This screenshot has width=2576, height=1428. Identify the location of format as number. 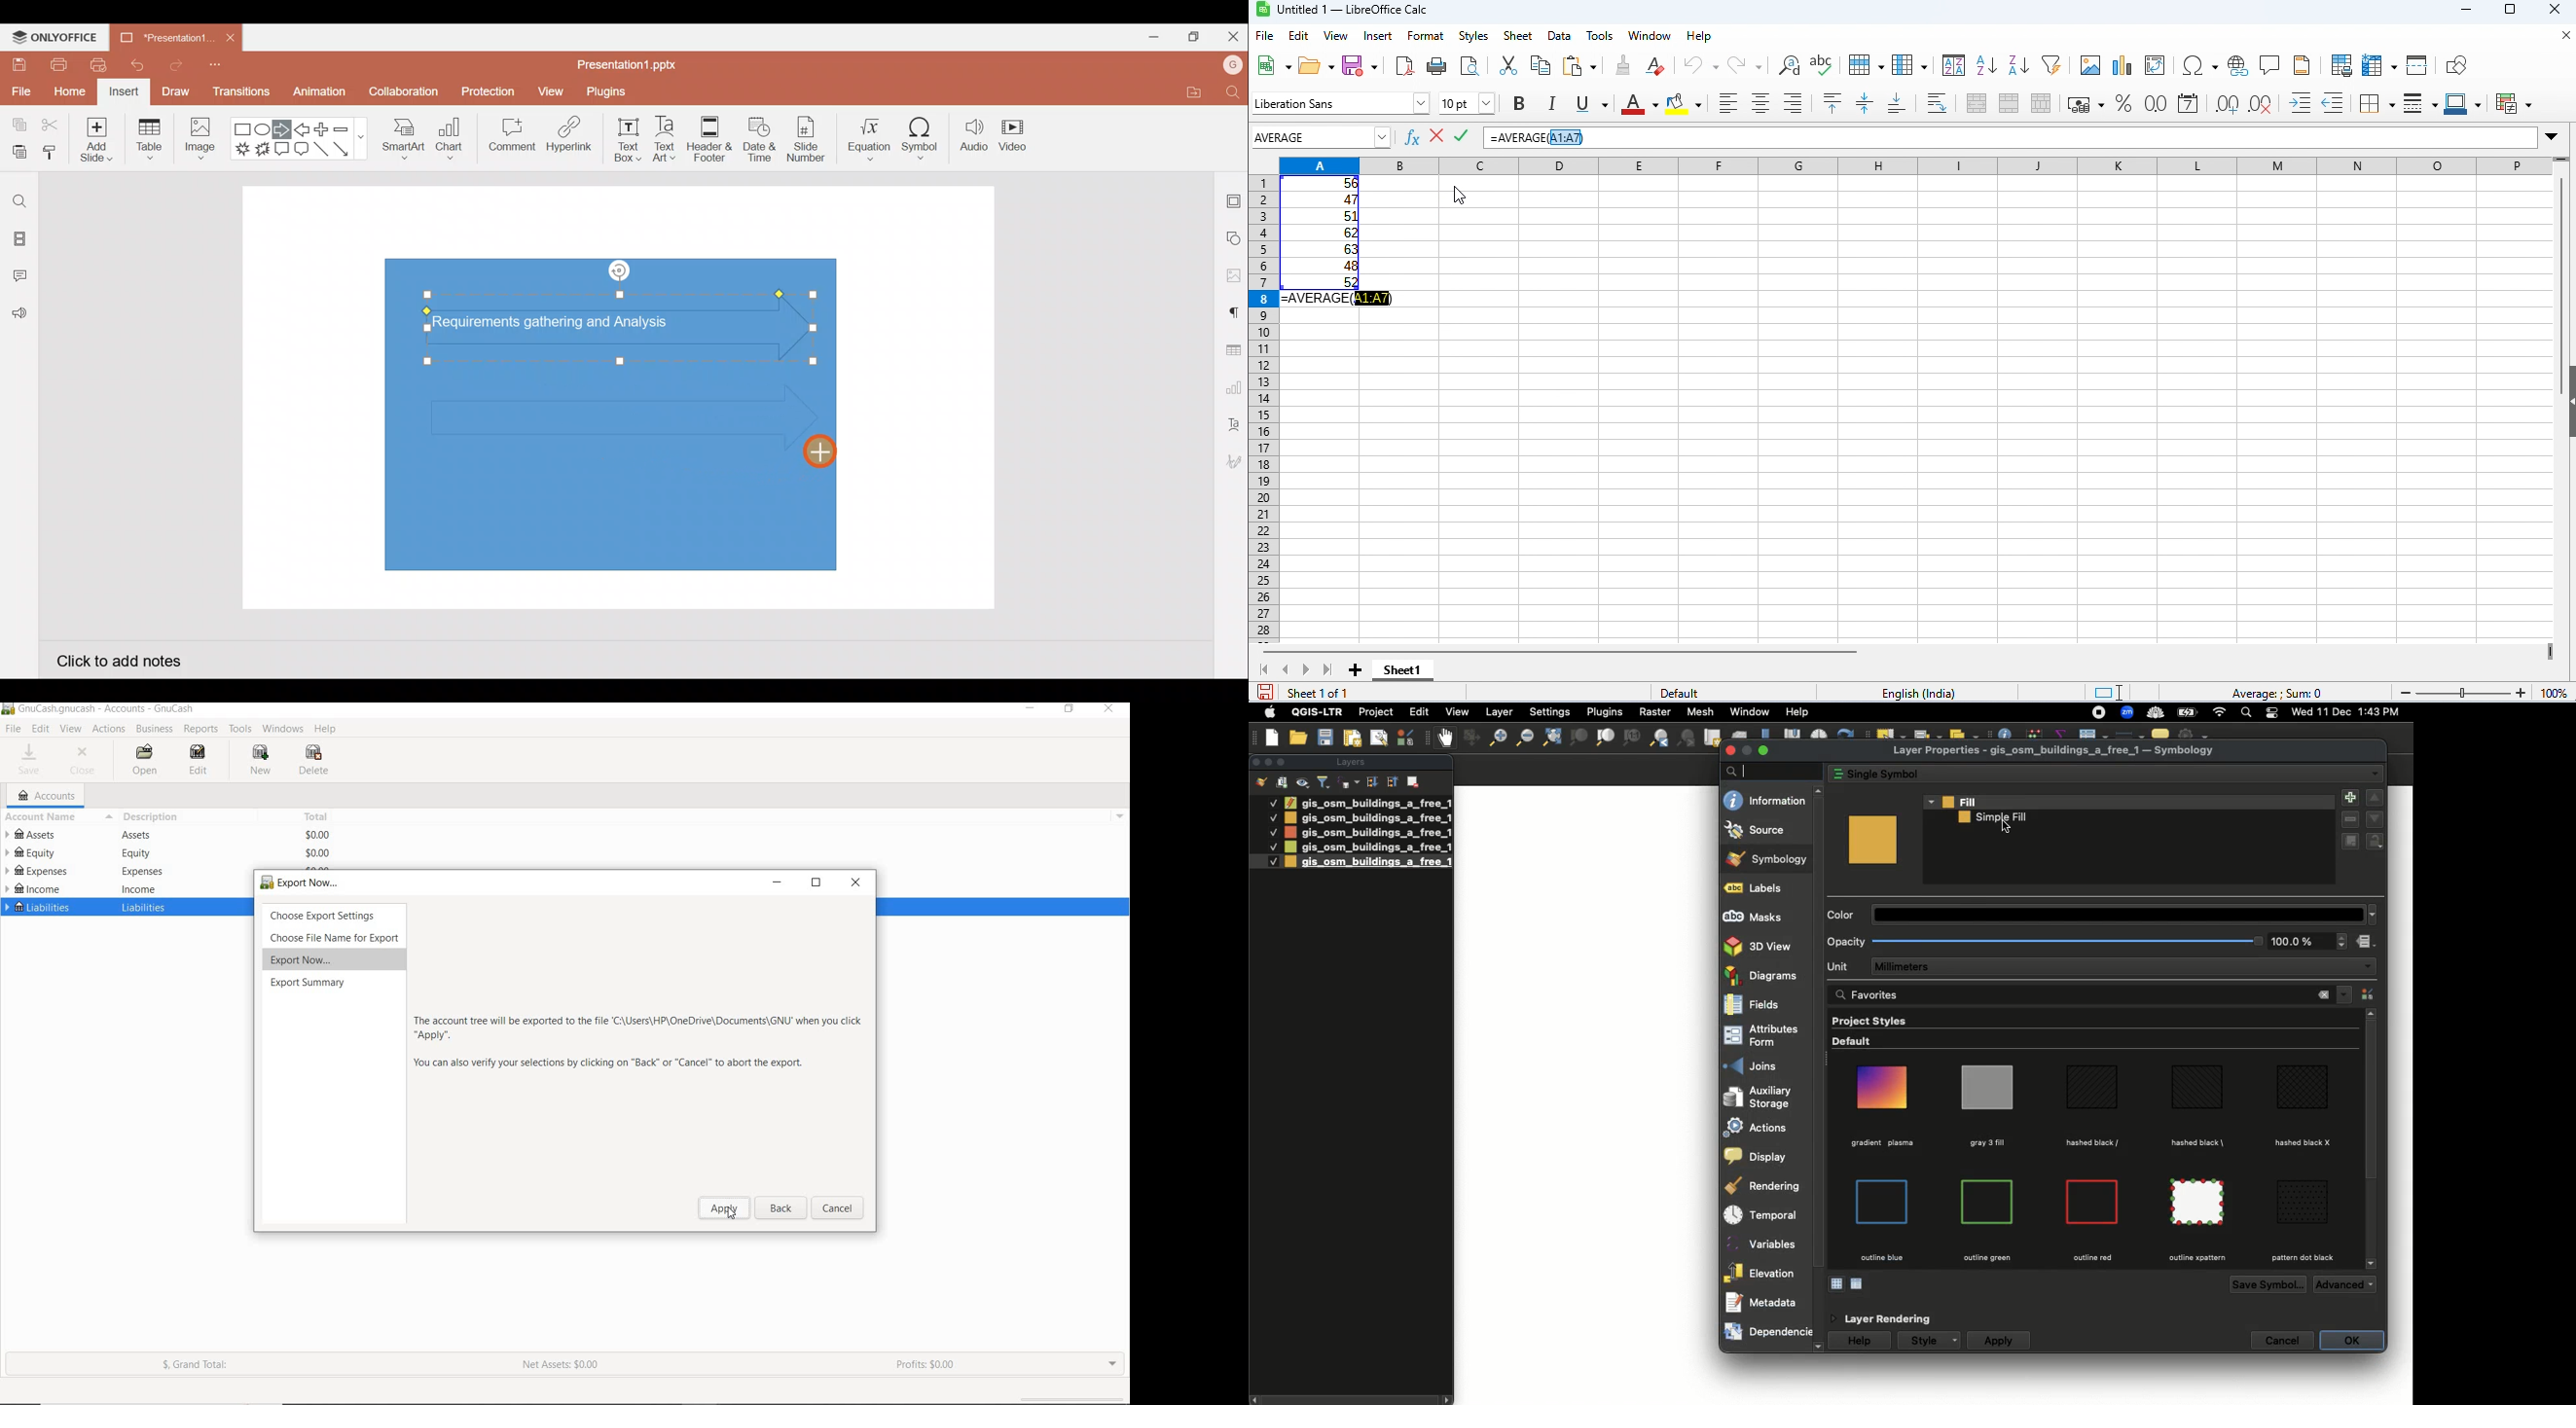
(2154, 103).